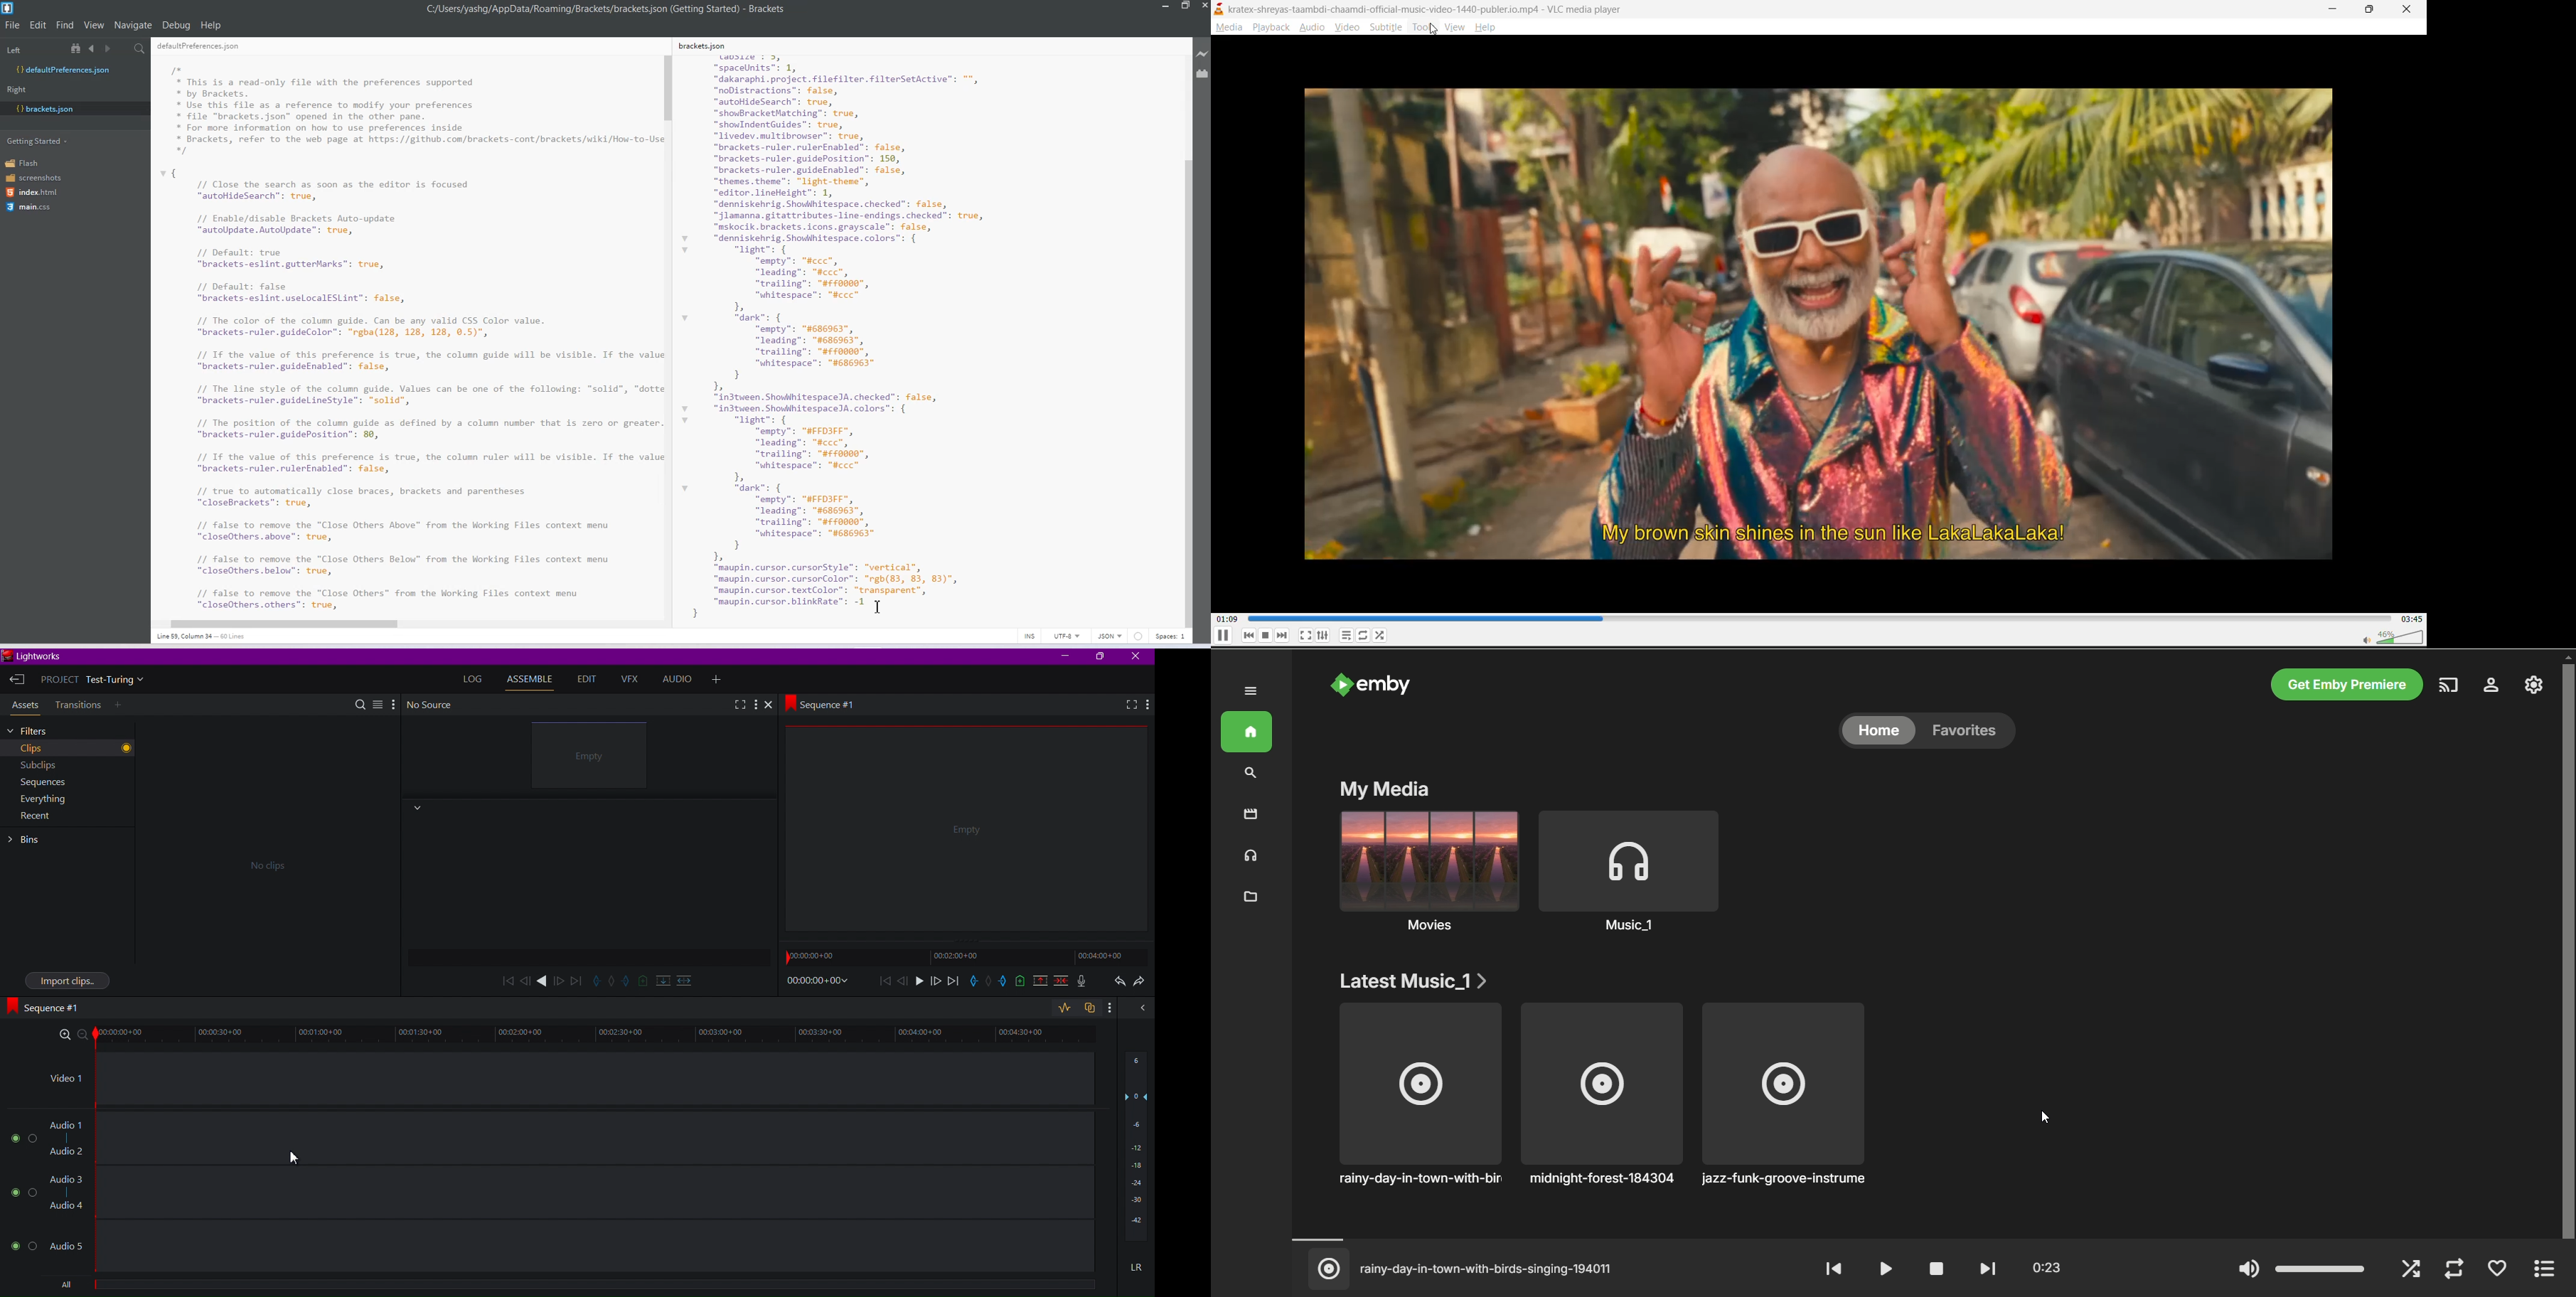 This screenshot has width=2576, height=1316. I want to click on forward, so click(560, 980).